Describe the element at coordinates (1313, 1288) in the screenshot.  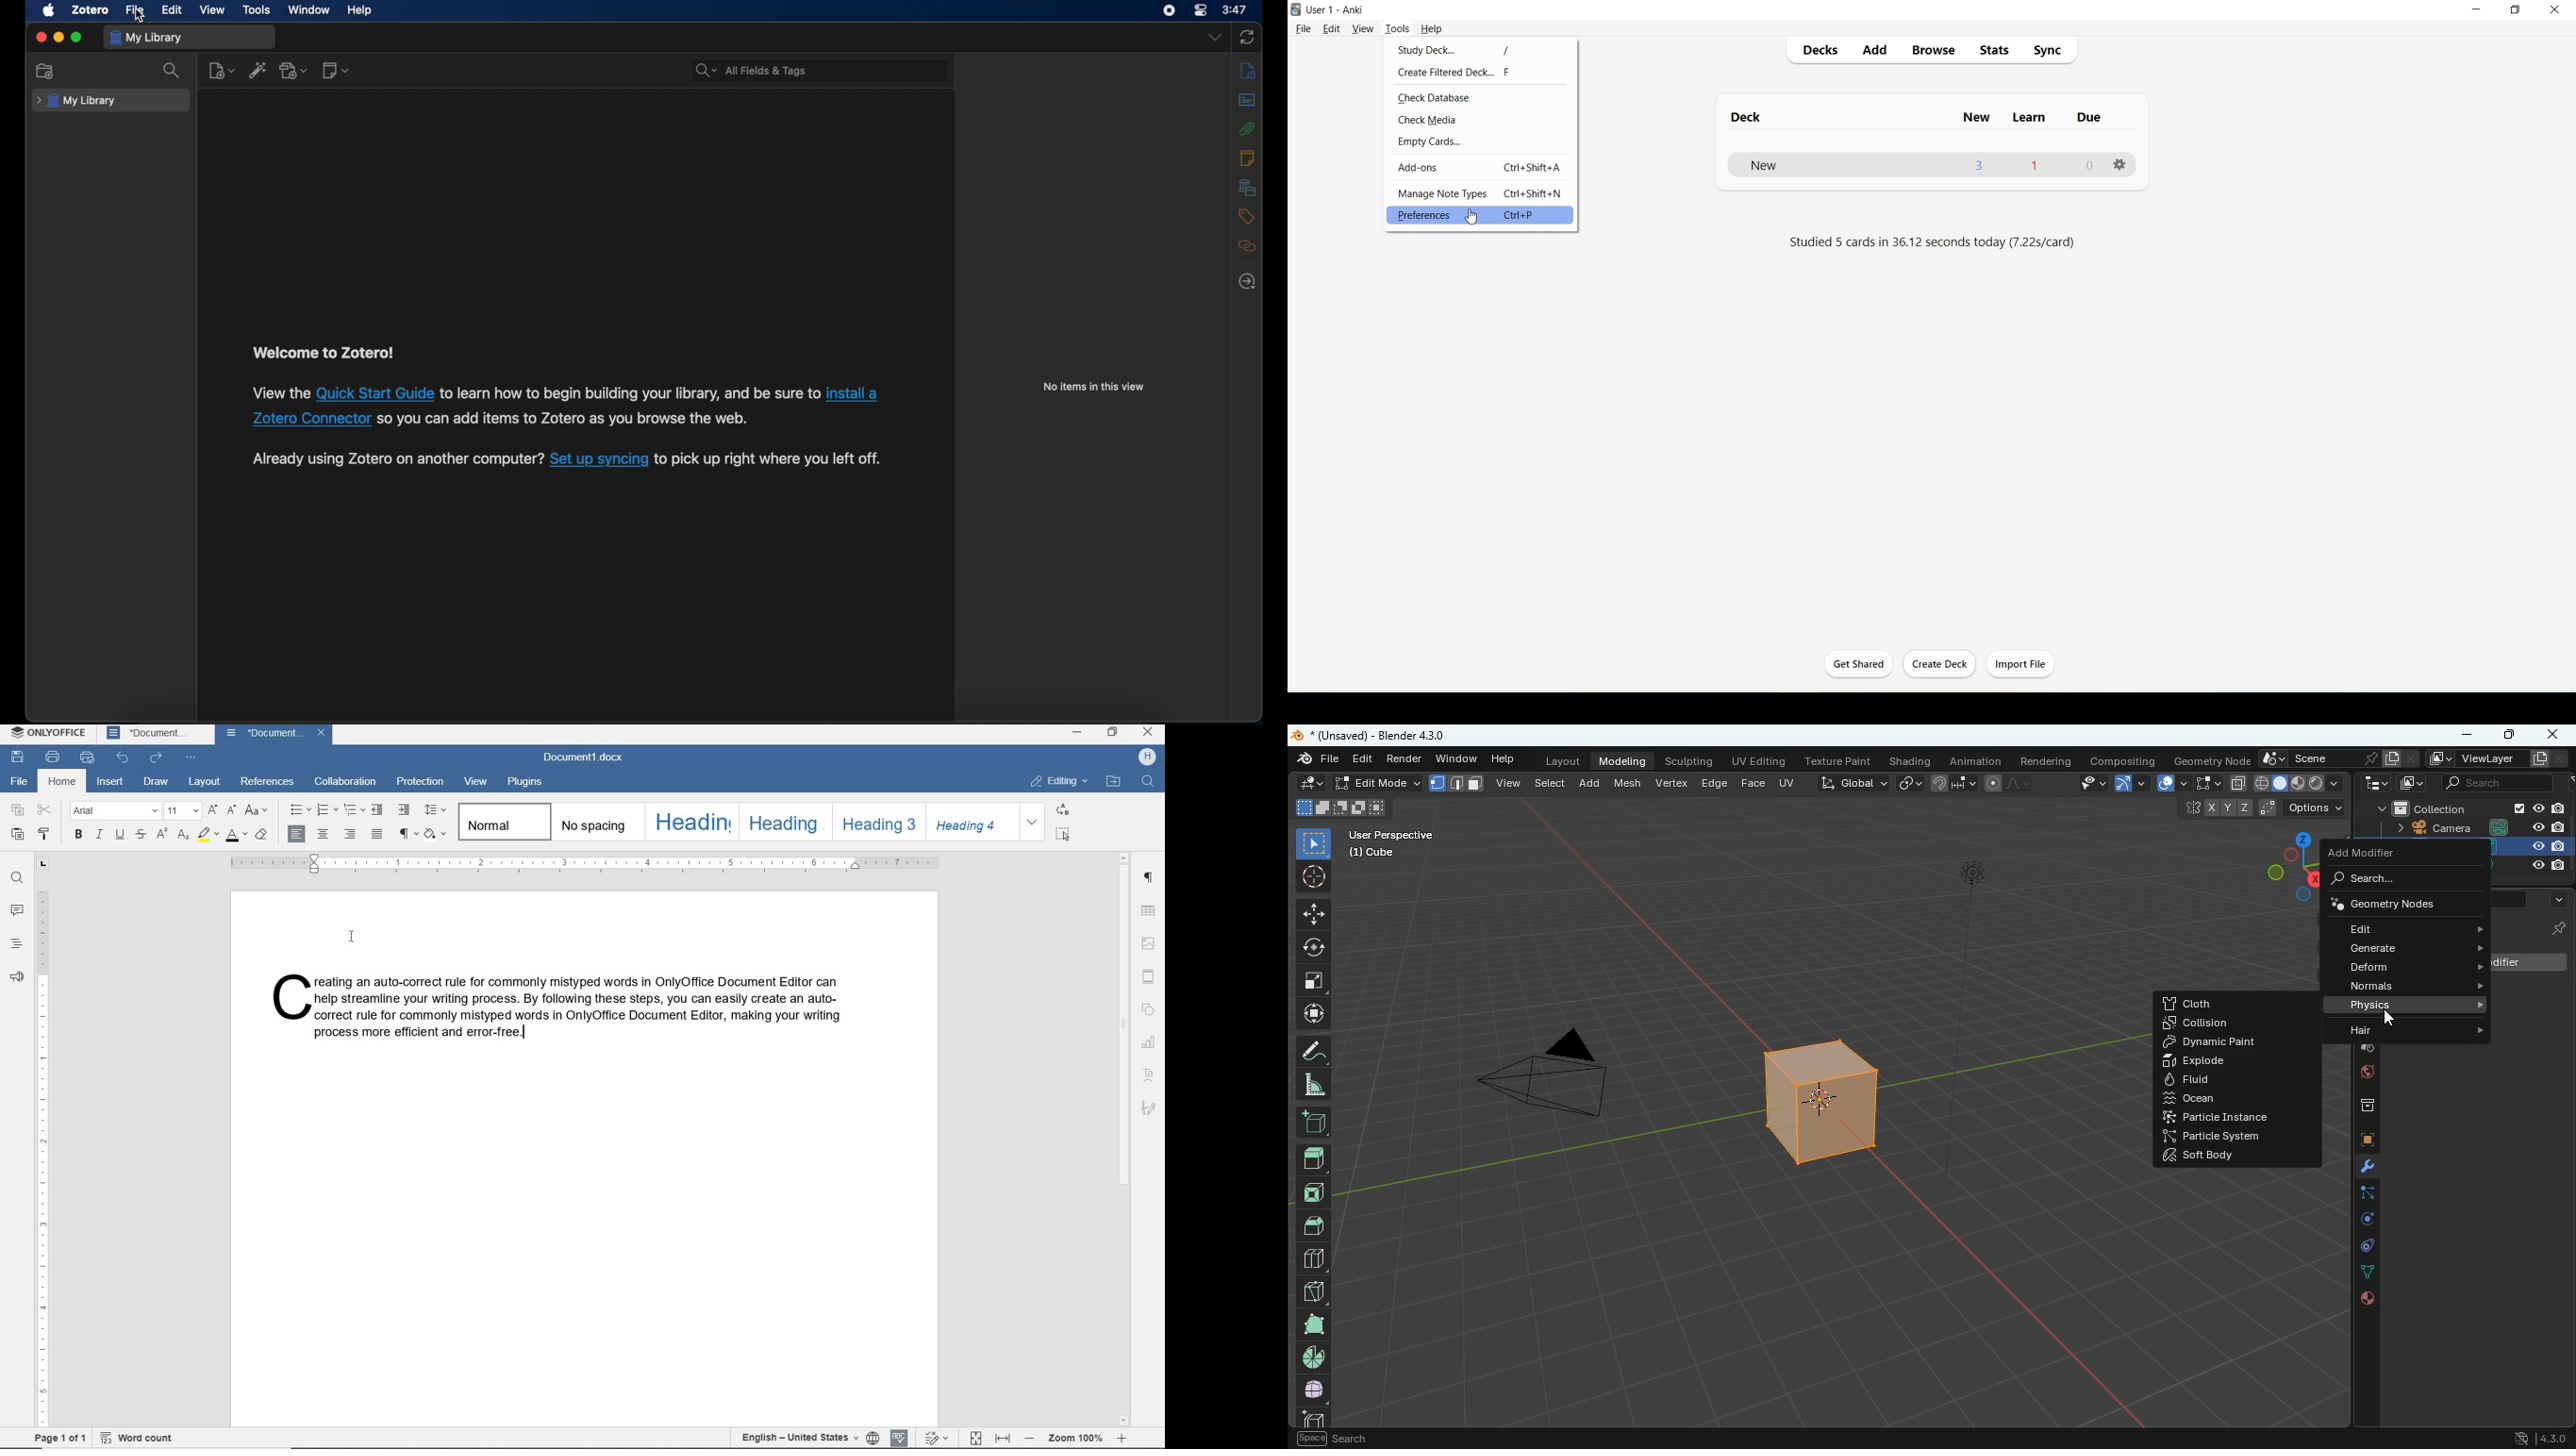
I see `diagonal` at that location.